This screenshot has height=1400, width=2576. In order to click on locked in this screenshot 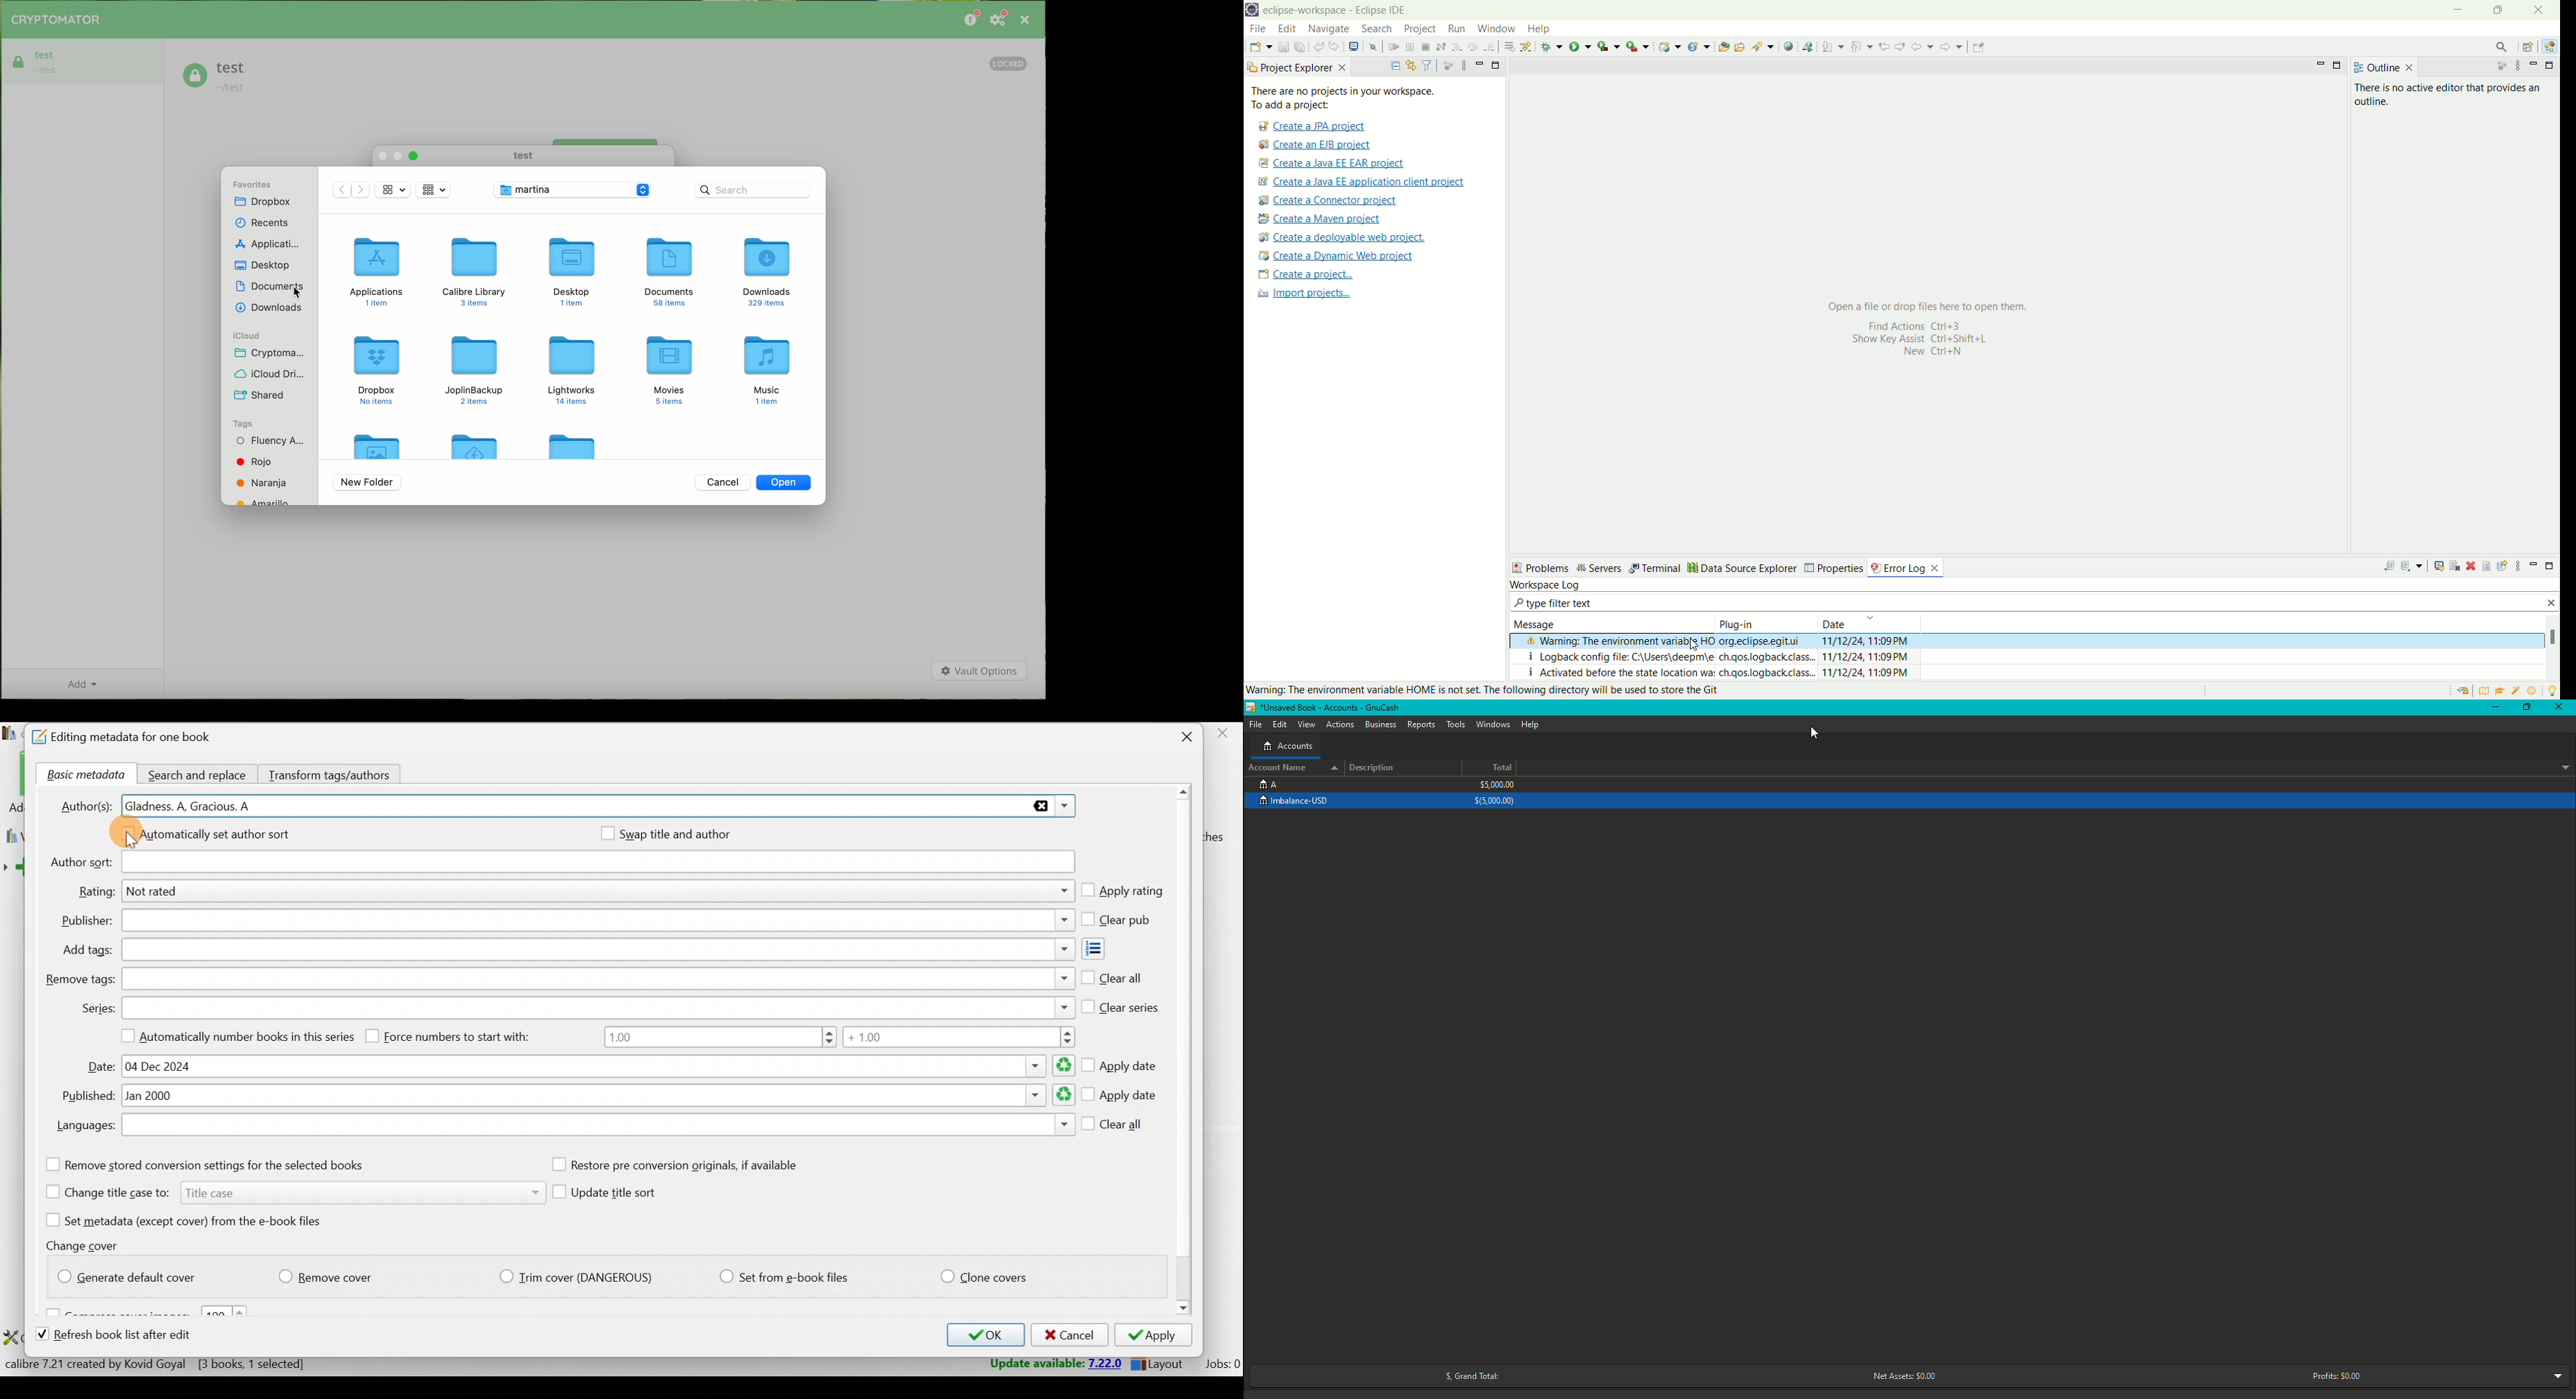, I will do `click(1009, 64)`.